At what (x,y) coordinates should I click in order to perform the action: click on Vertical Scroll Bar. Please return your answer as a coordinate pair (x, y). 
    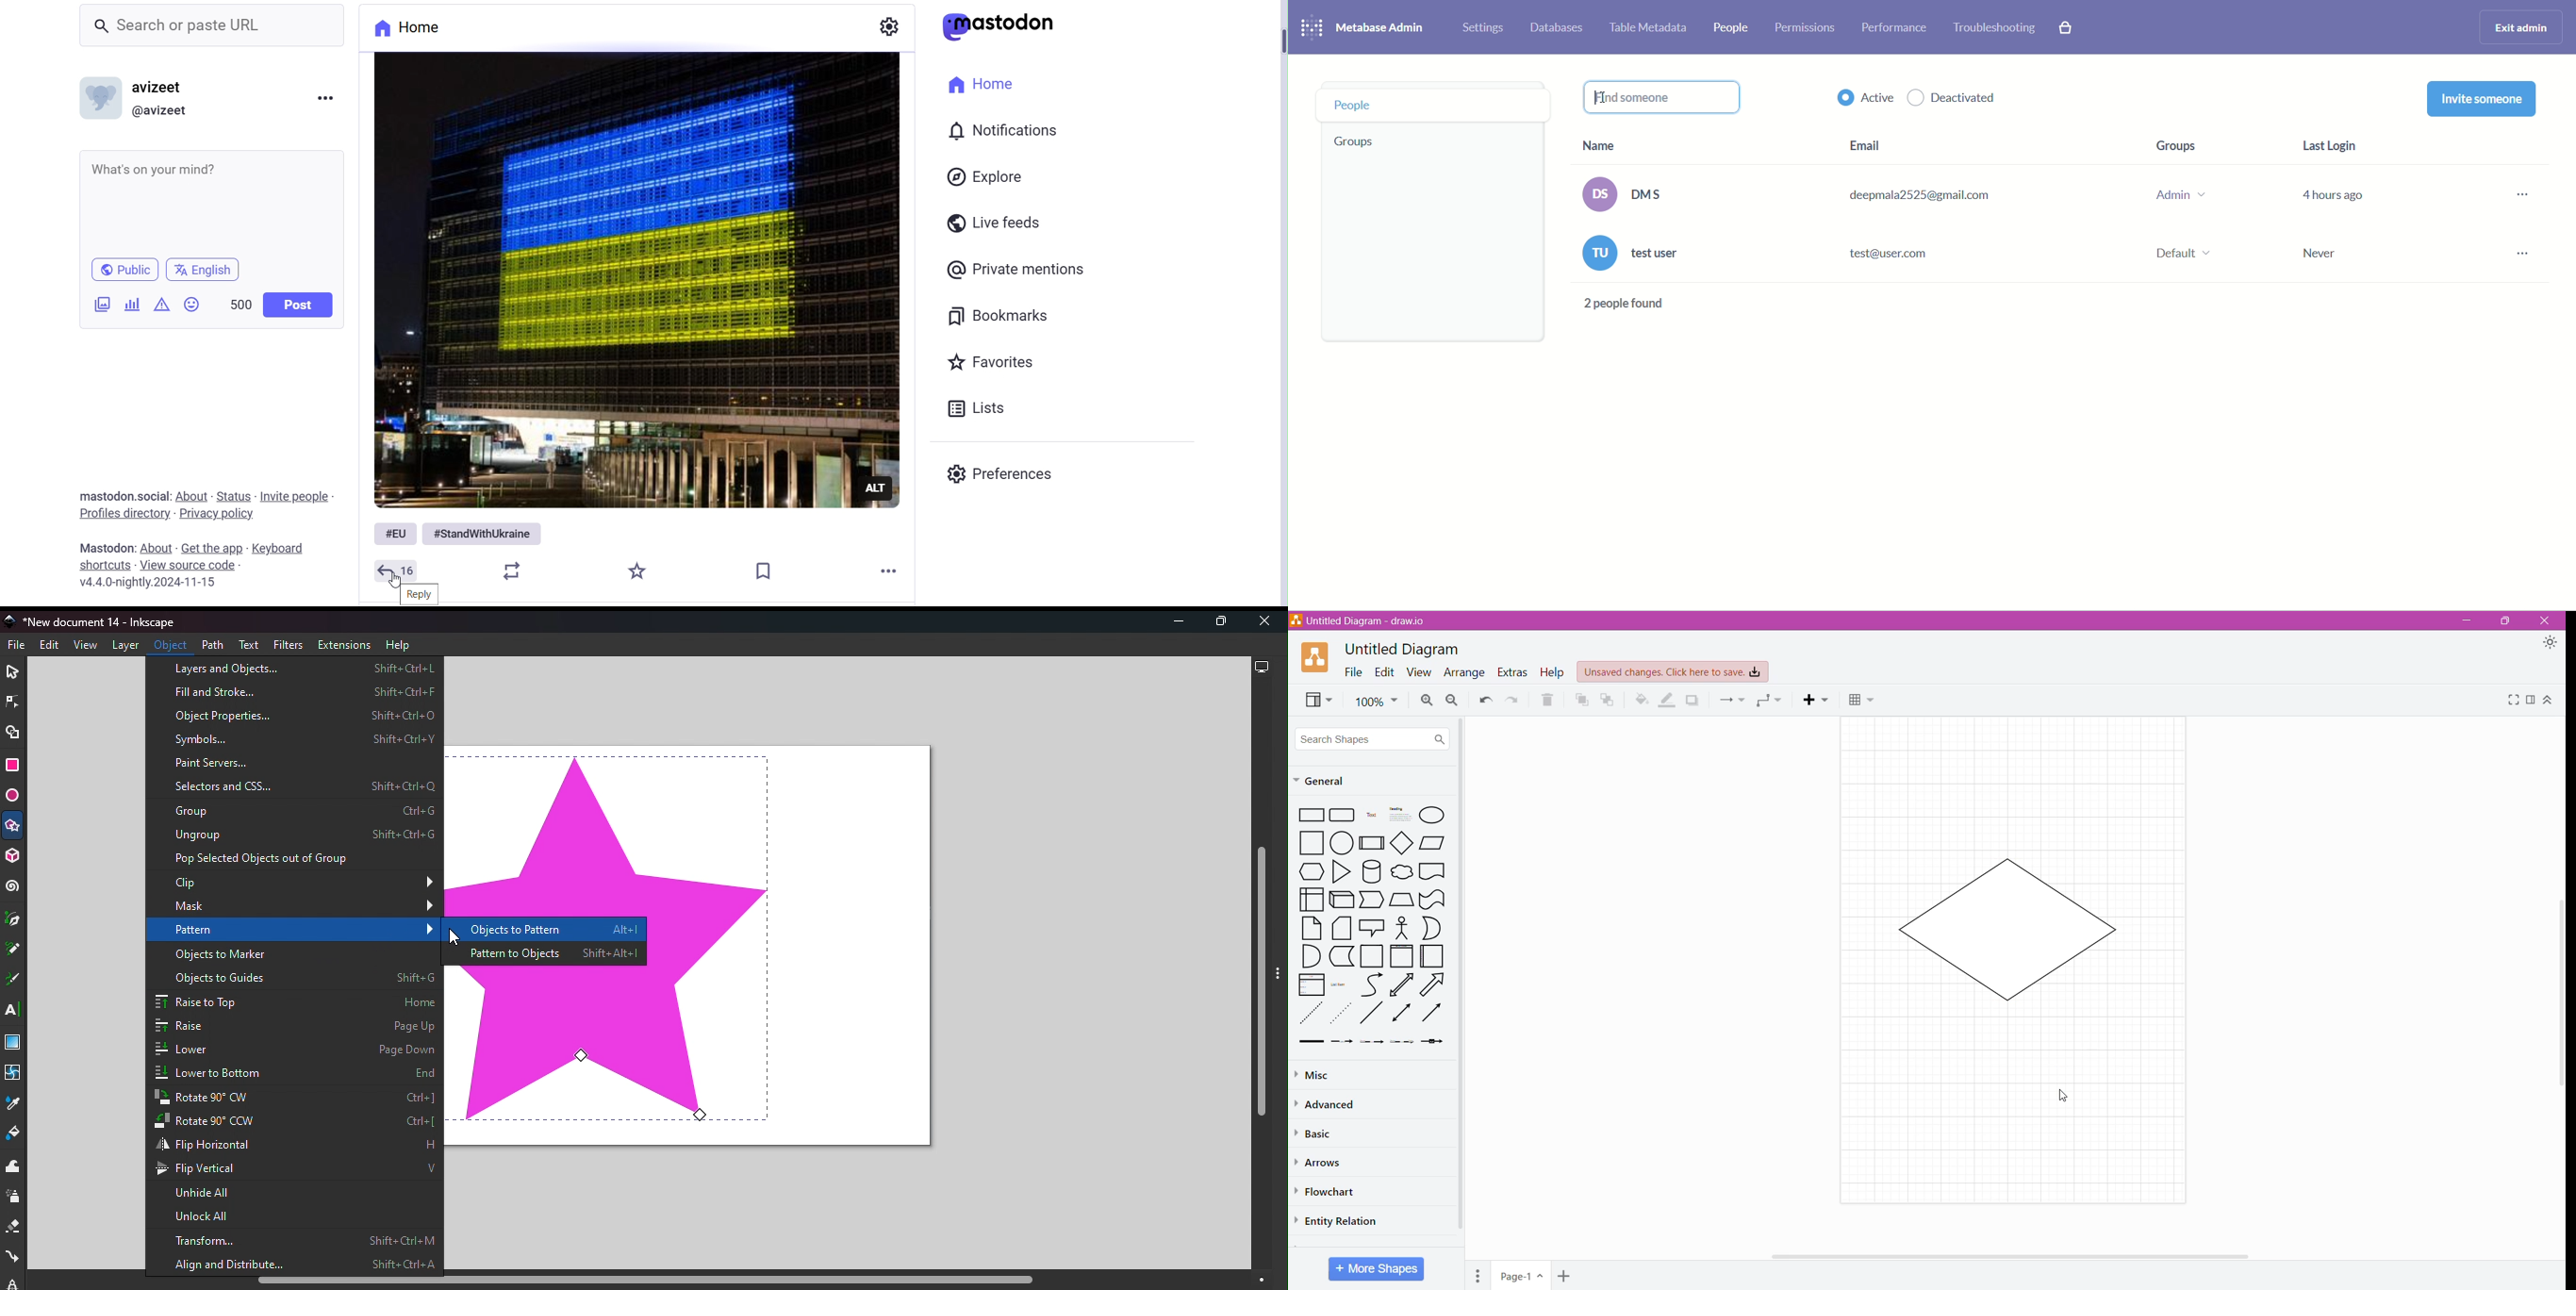
    Looking at the image, I should click on (2557, 989).